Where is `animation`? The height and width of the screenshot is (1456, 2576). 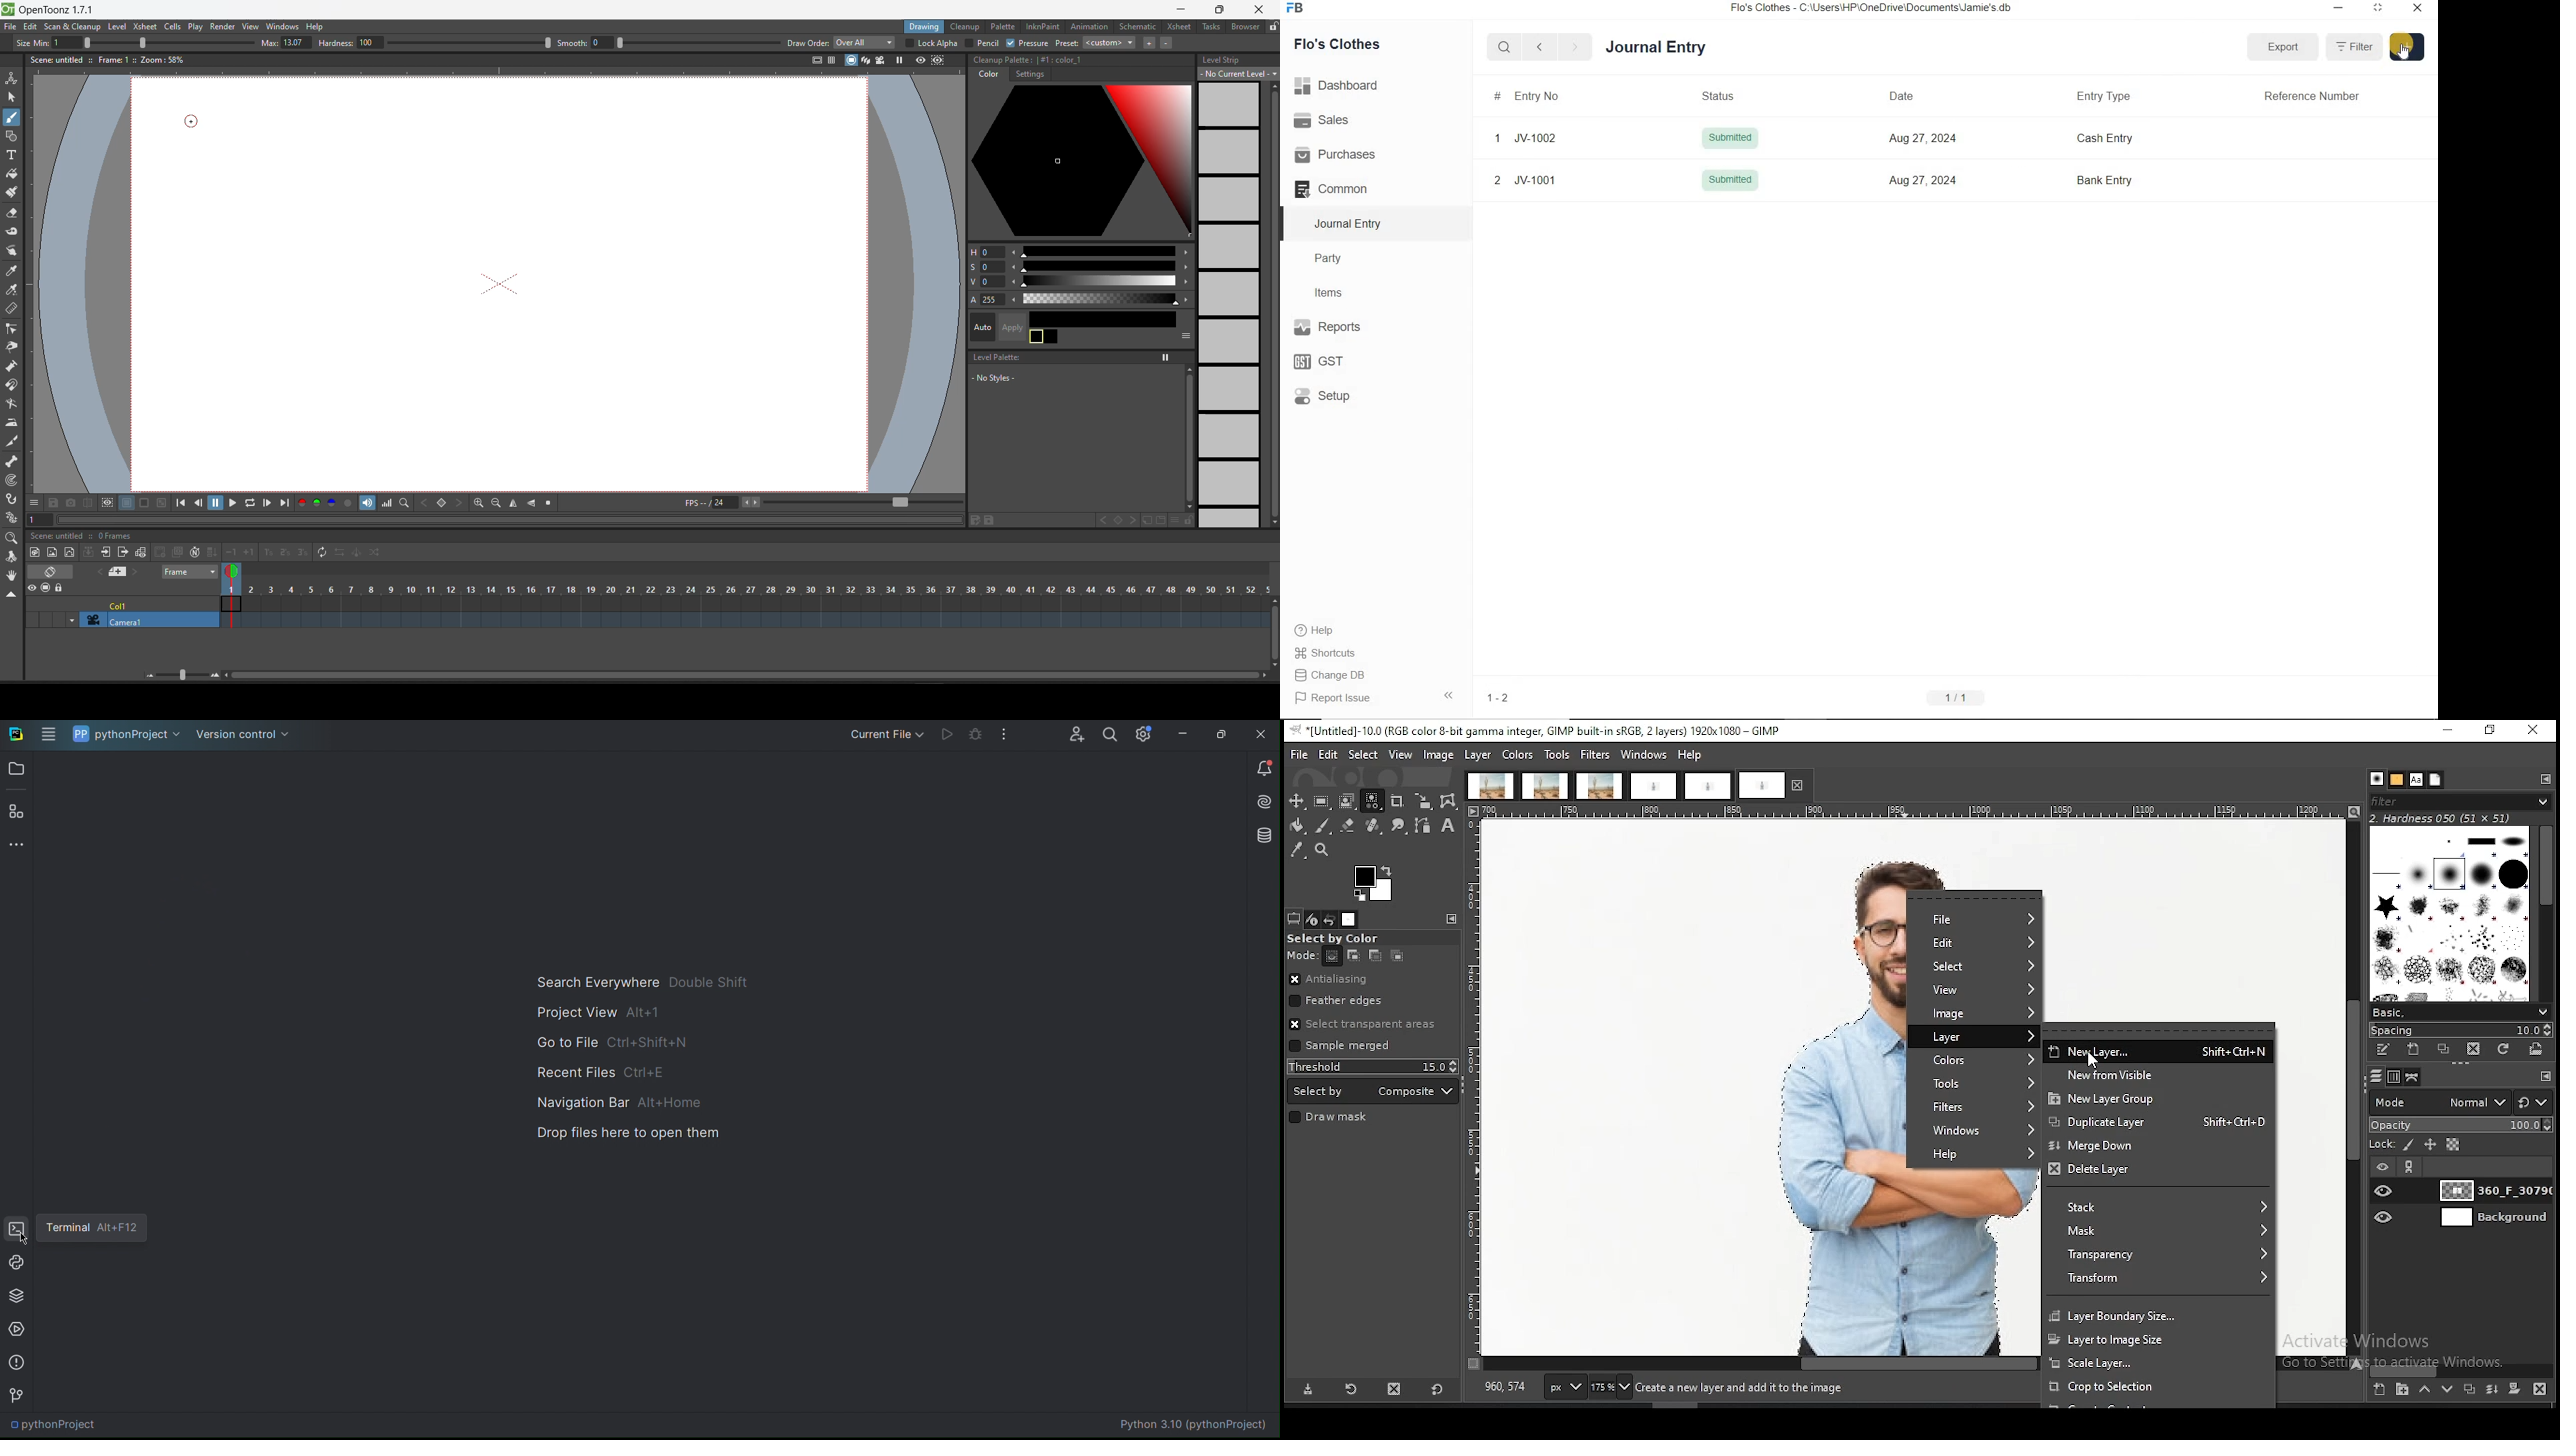
animation is located at coordinates (1090, 26).